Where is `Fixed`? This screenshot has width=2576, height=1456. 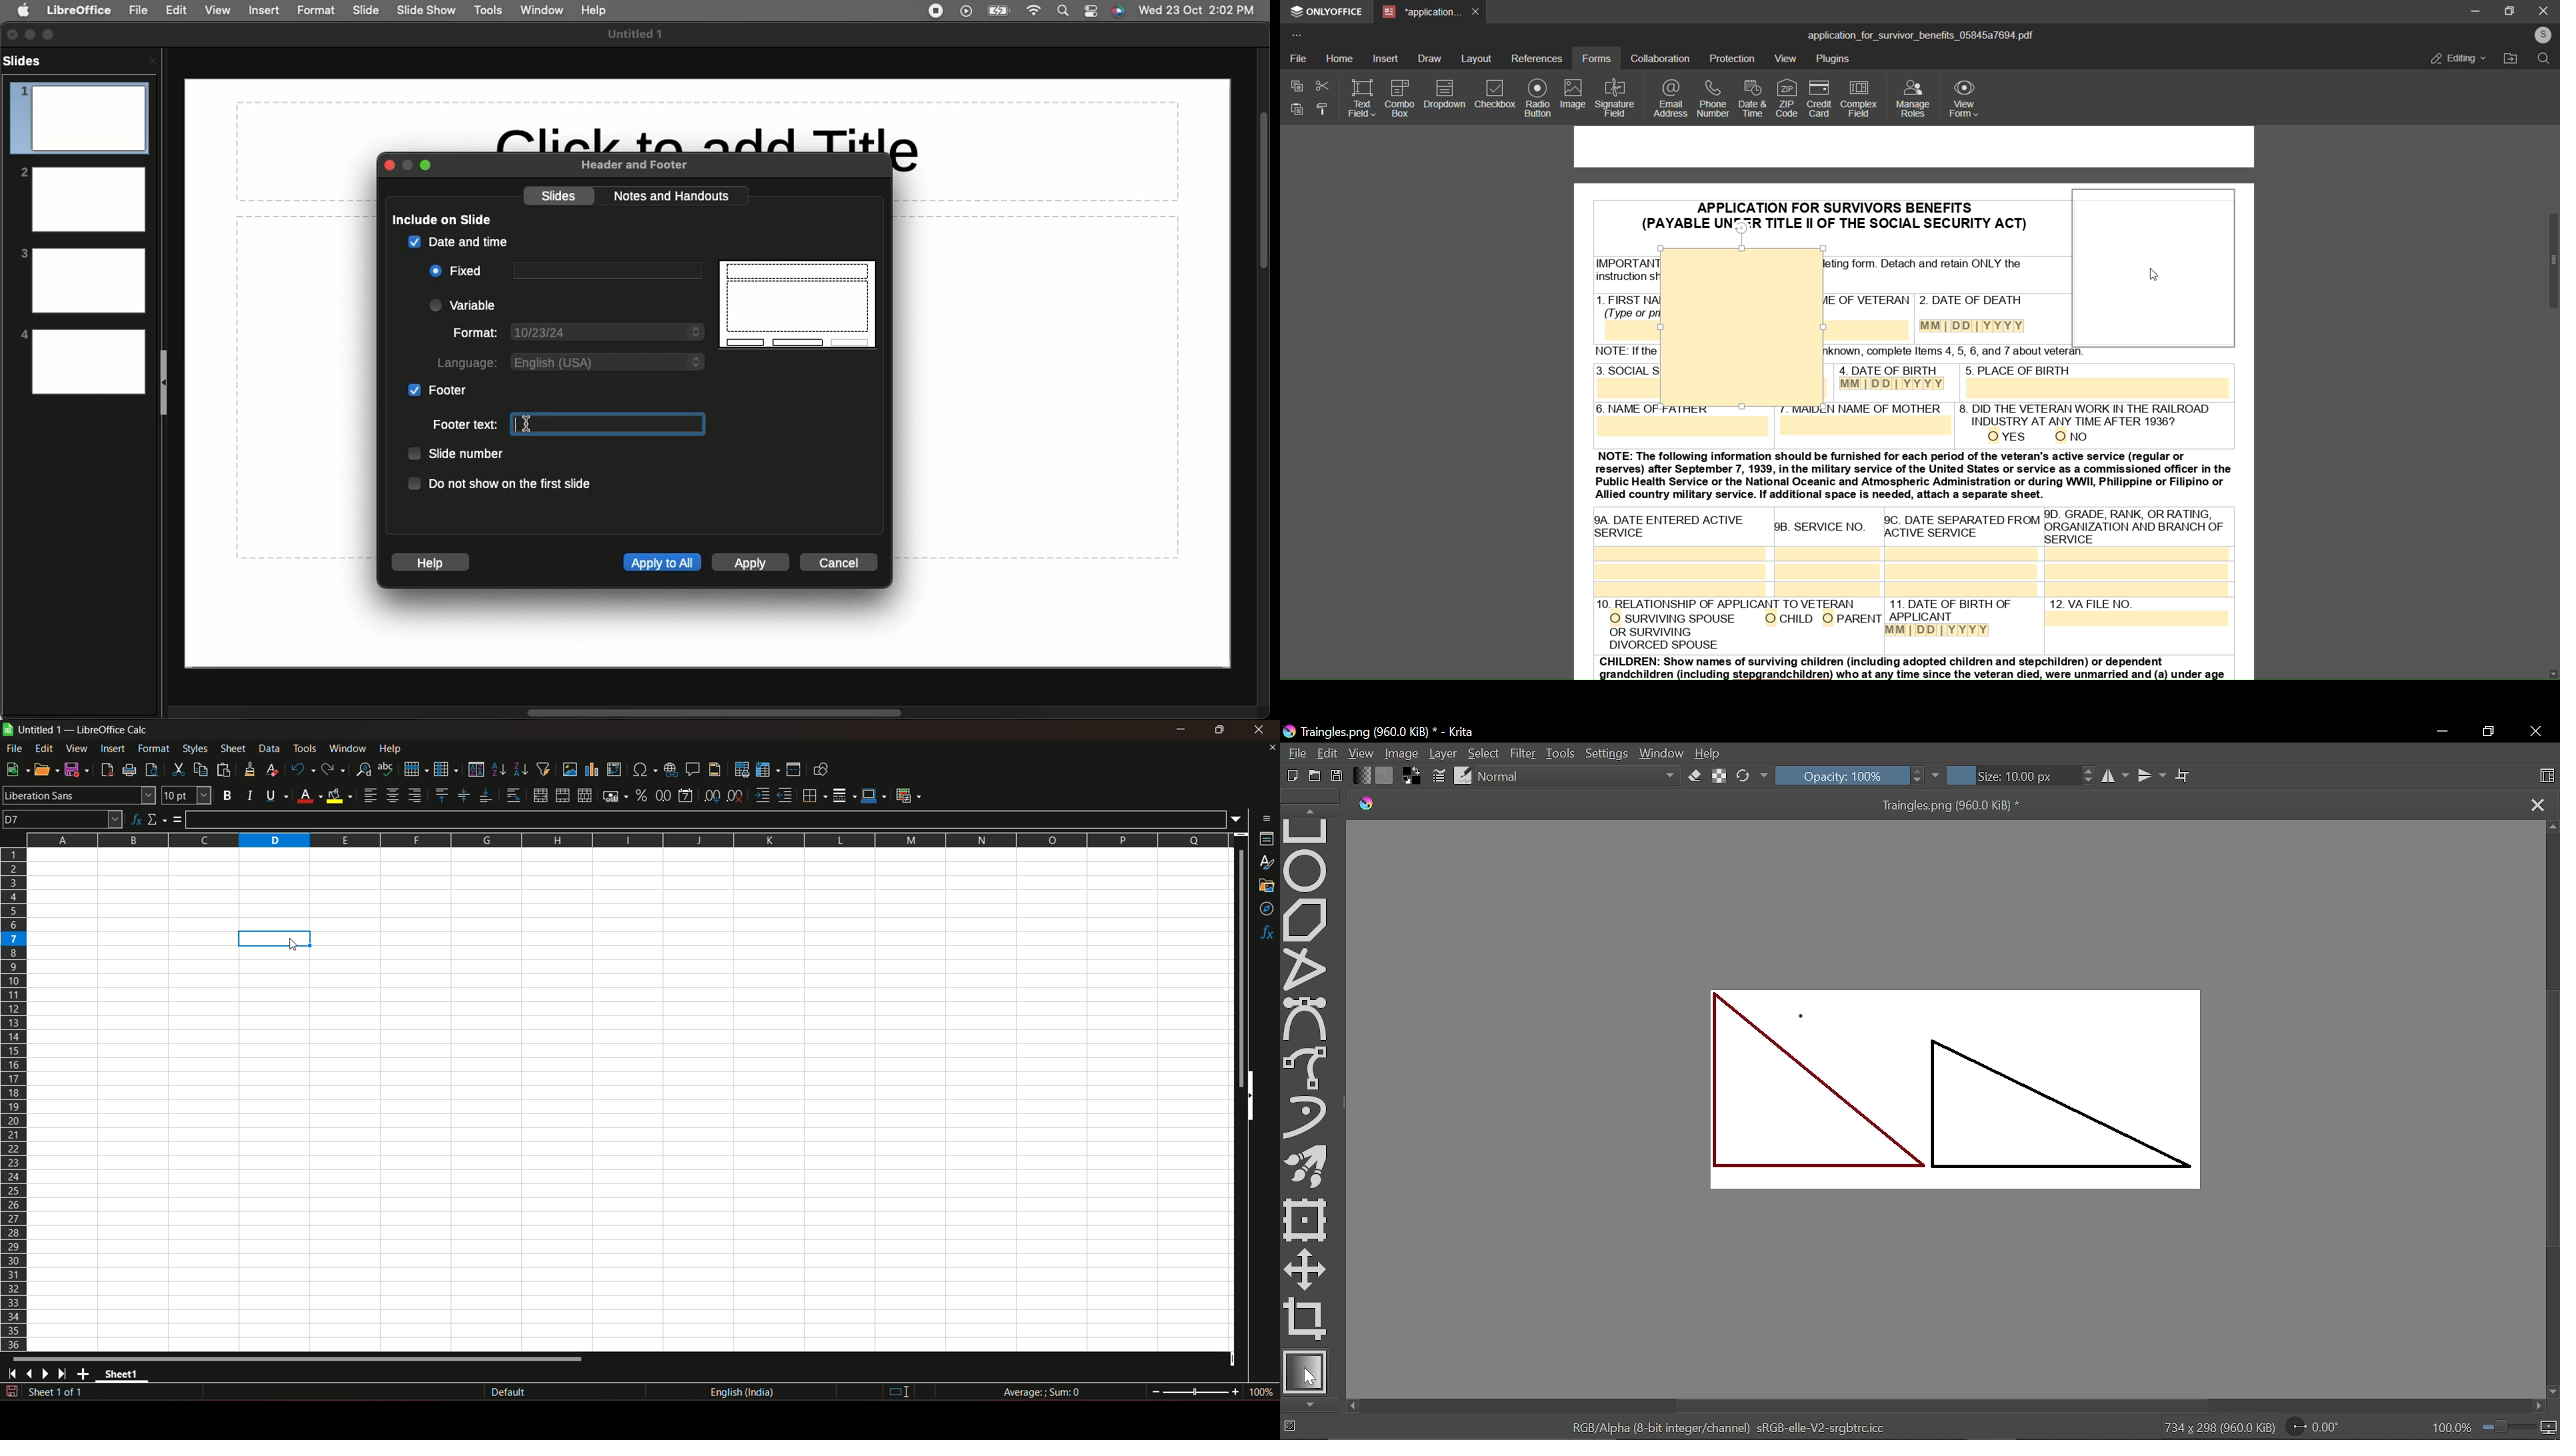 Fixed is located at coordinates (458, 272).